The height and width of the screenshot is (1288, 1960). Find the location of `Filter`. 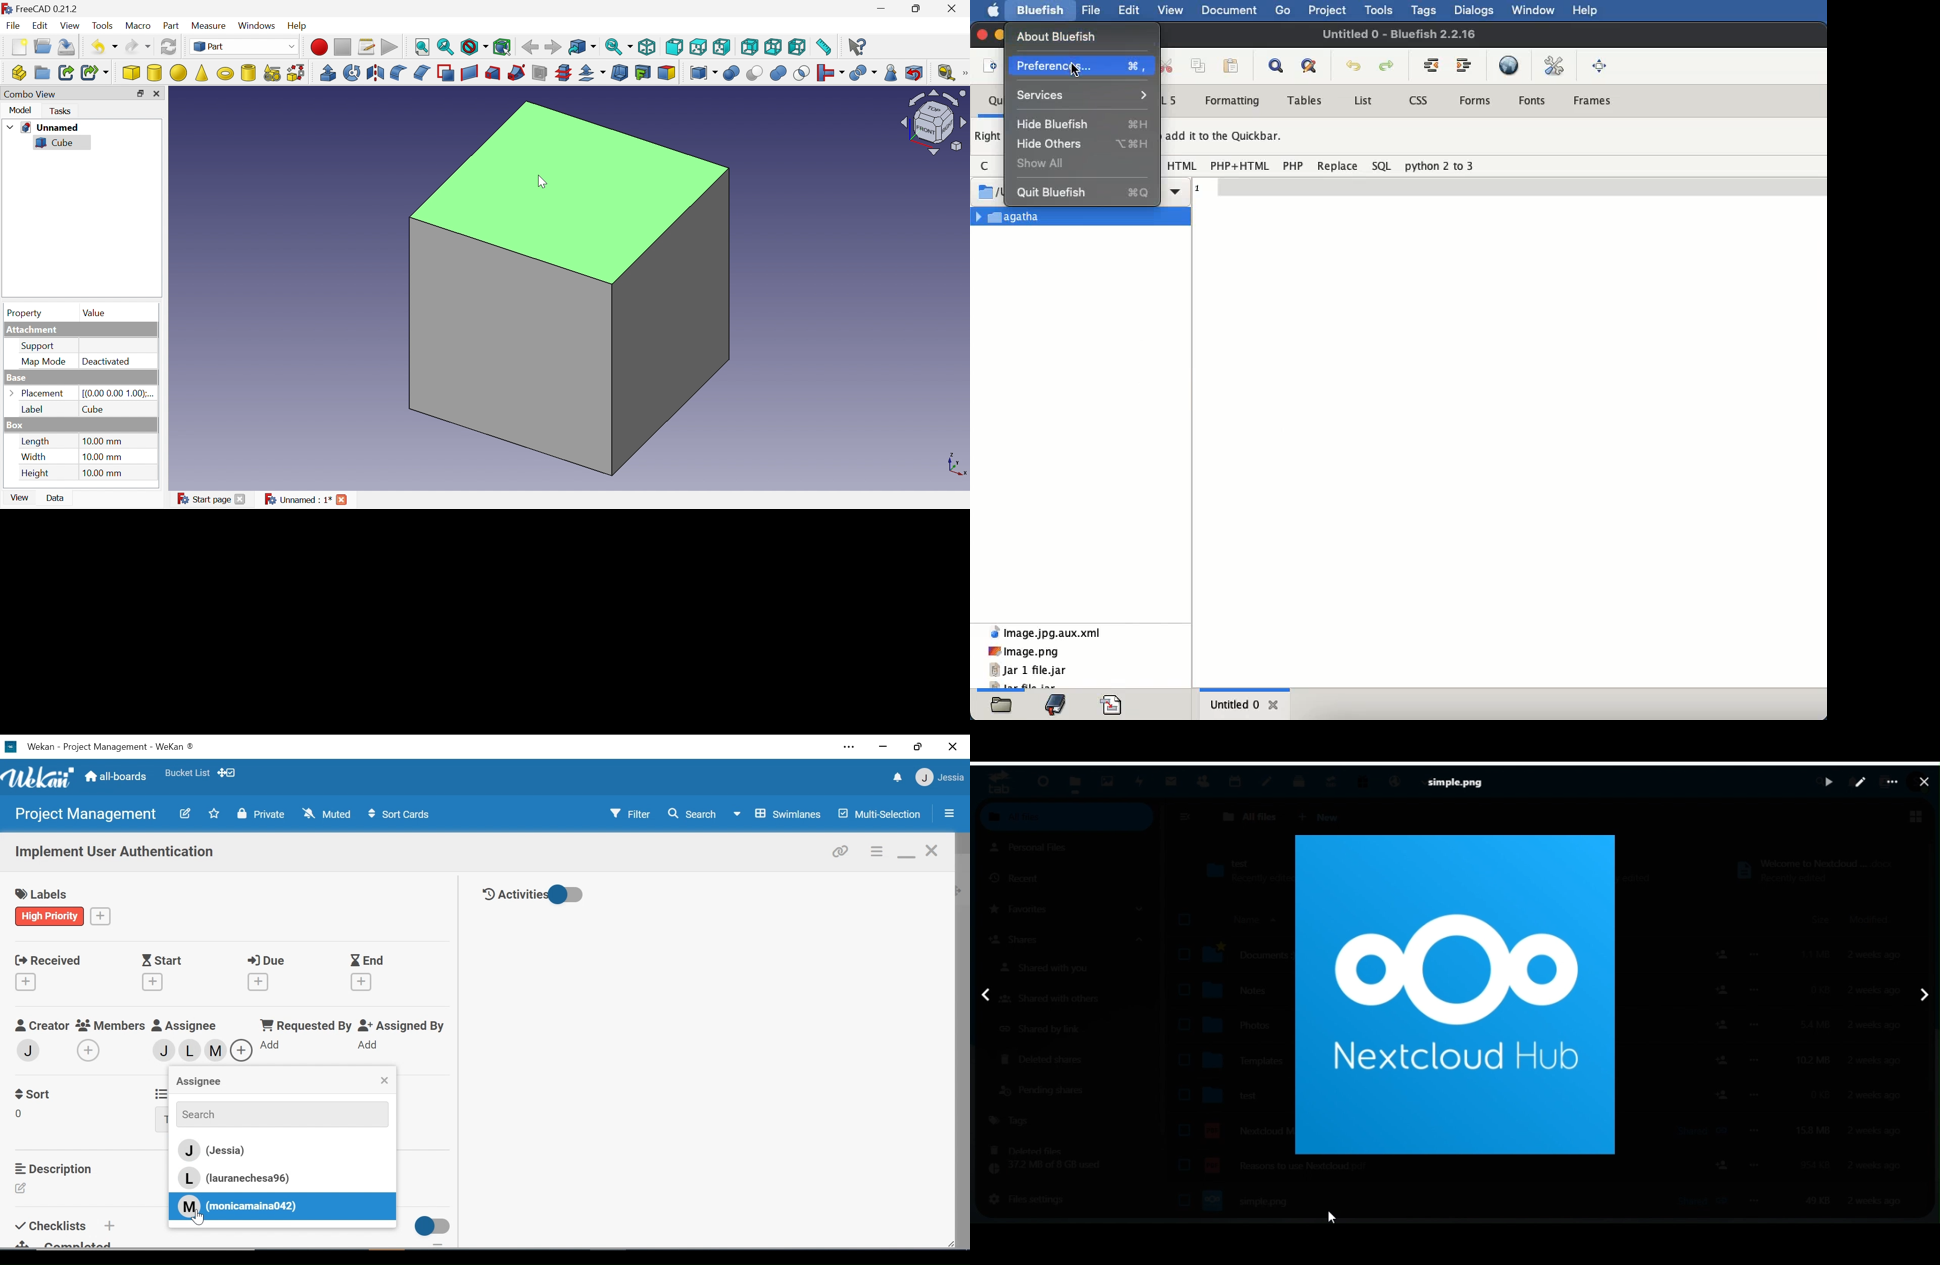

Filter is located at coordinates (631, 813).